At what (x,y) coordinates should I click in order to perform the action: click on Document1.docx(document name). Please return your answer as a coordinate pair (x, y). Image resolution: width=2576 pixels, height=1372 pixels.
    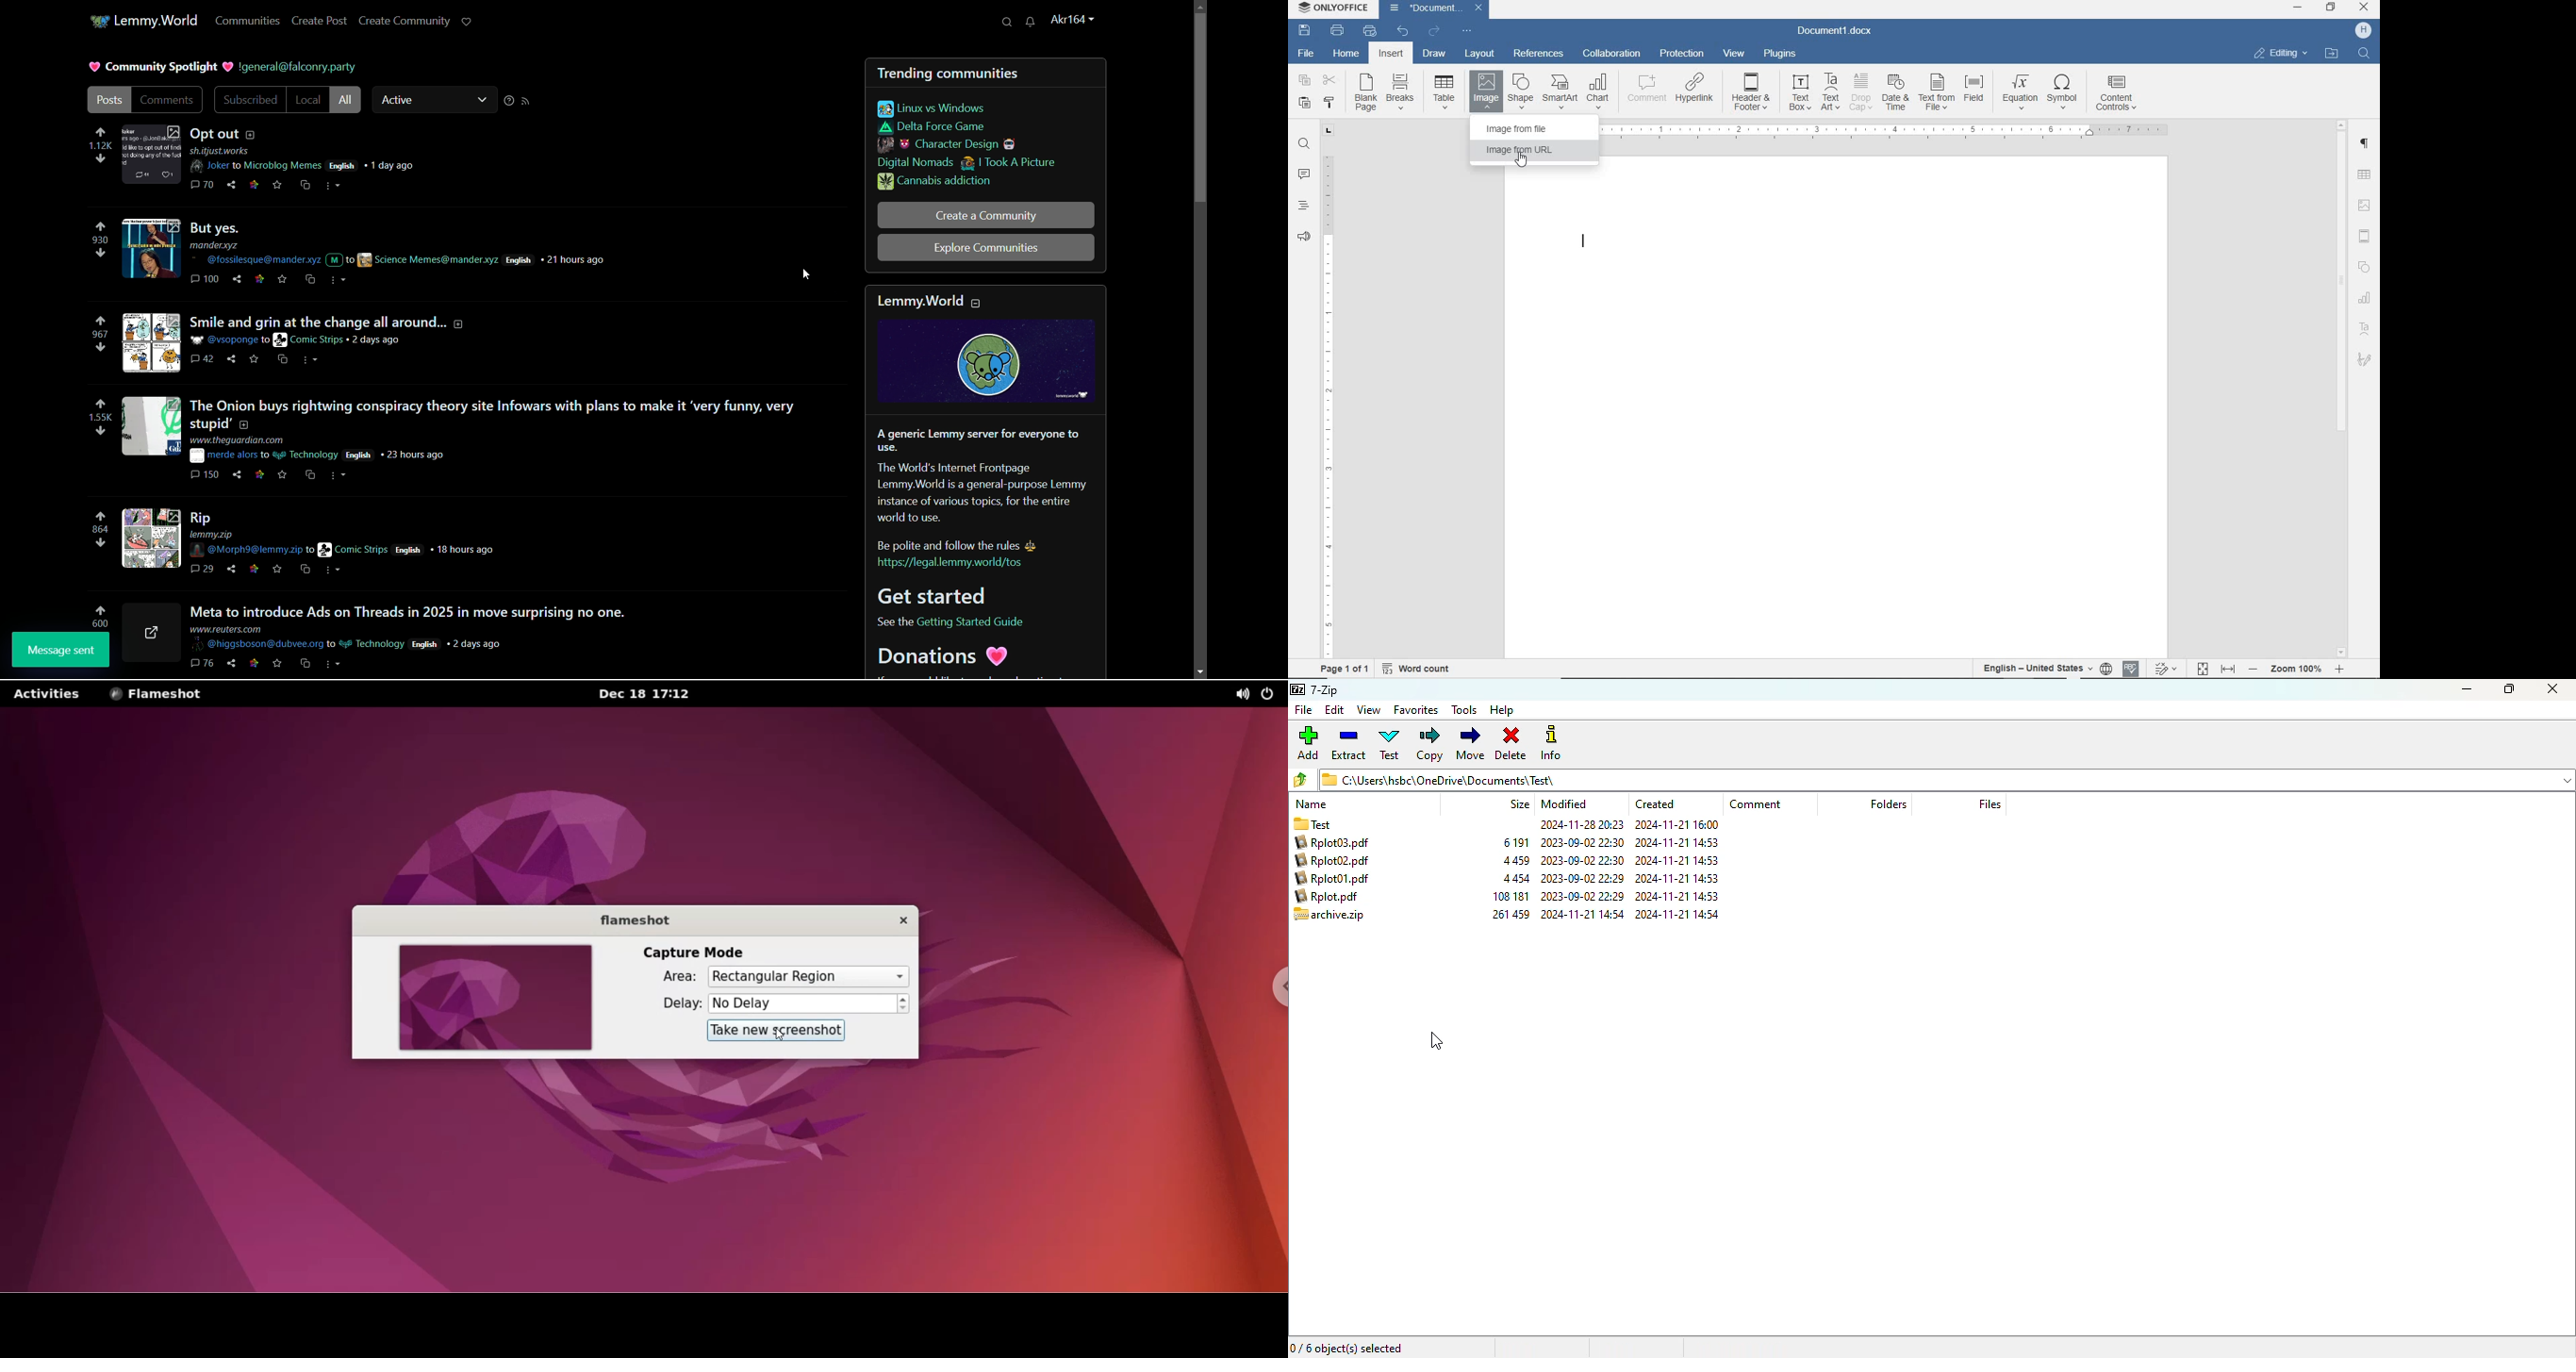
    Looking at the image, I should click on (1834, 31).